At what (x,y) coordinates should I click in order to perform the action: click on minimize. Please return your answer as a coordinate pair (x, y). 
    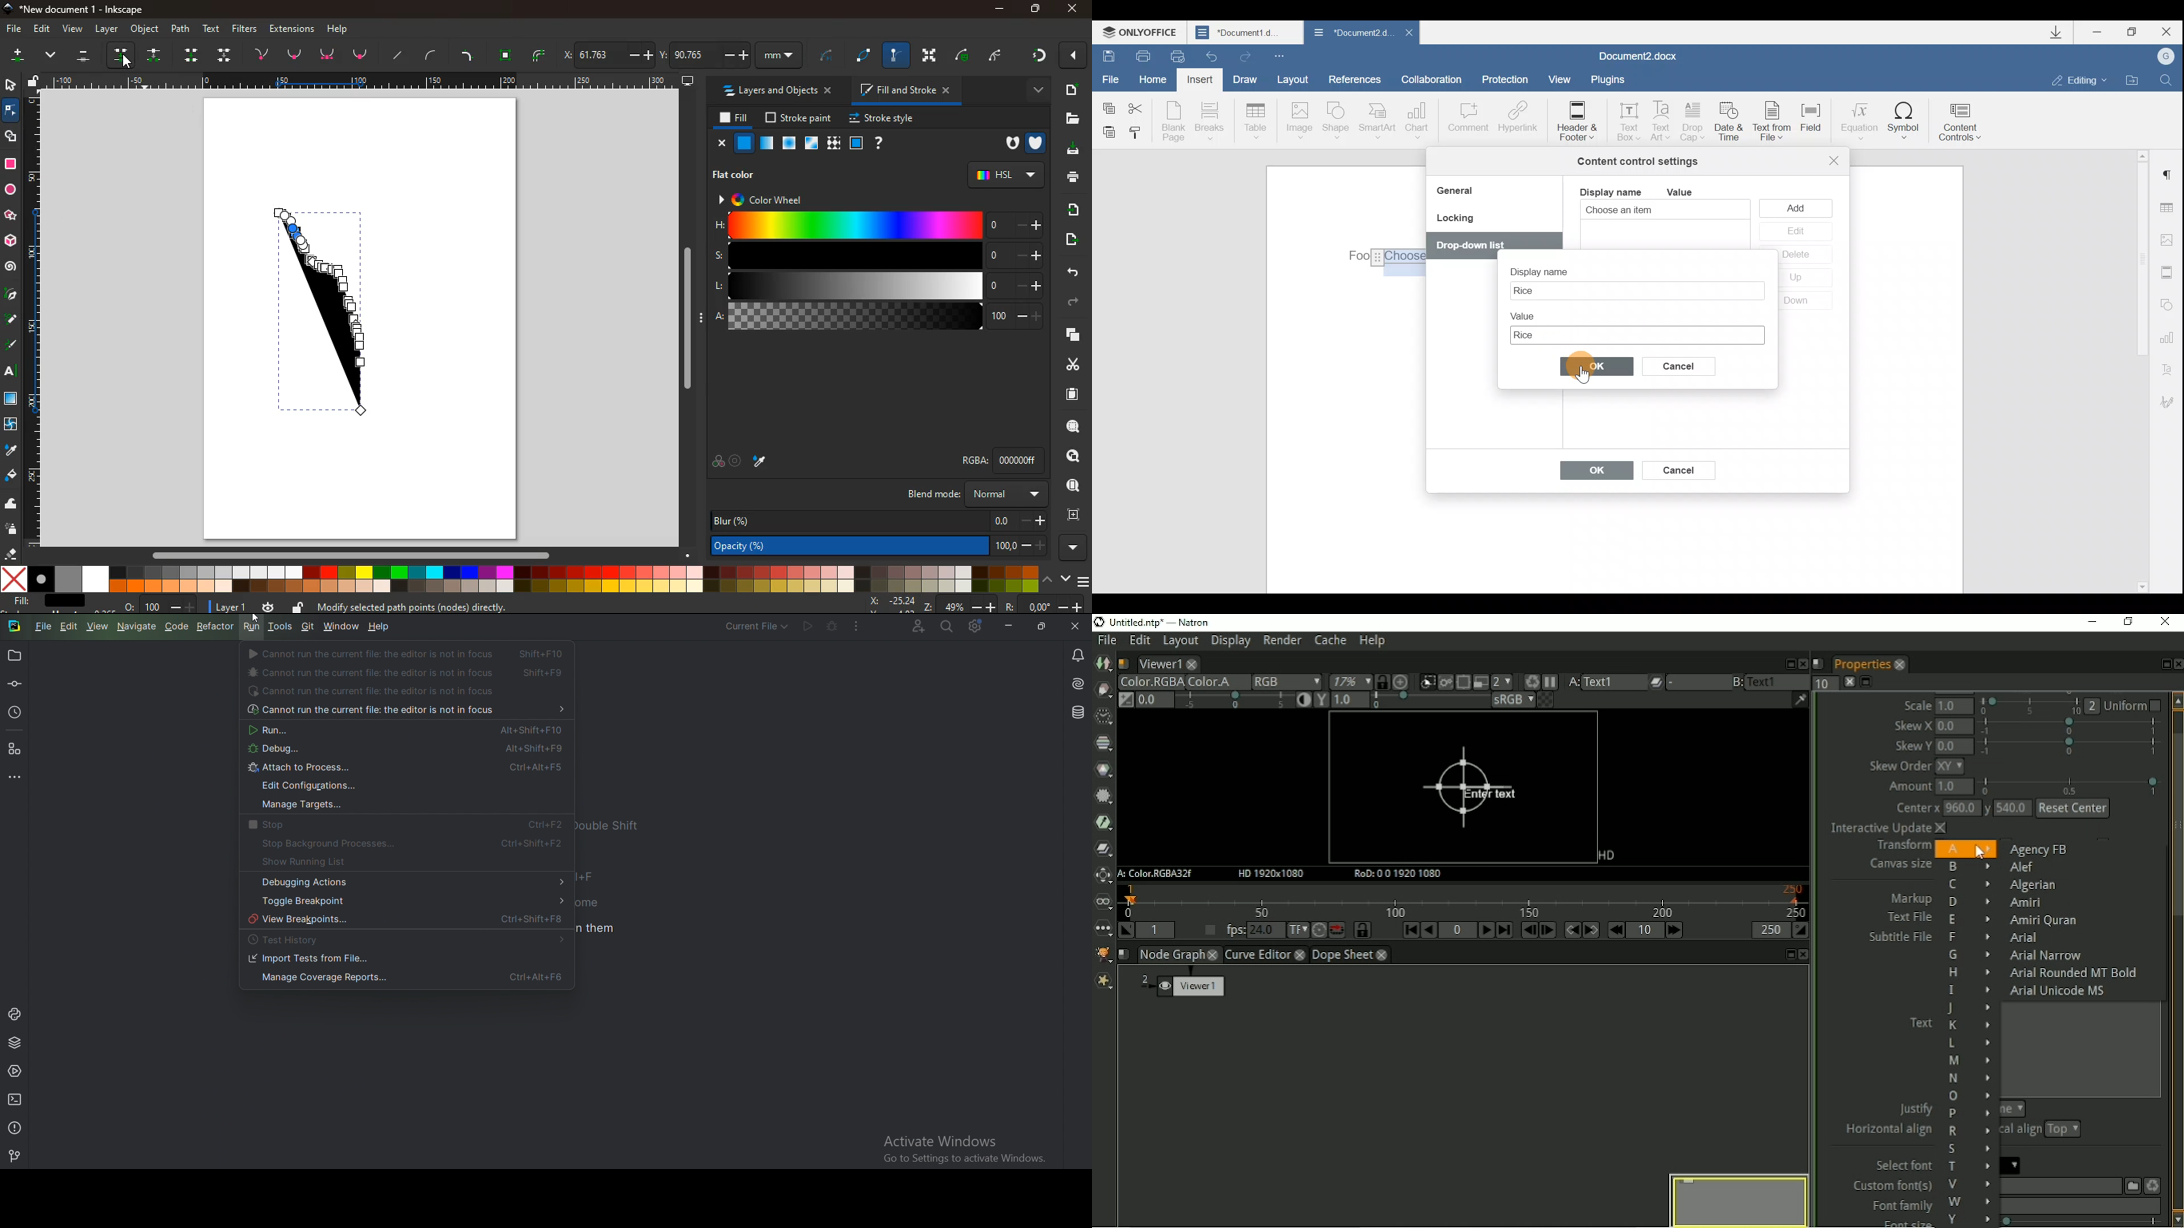
    Looking at the image, I should click on (999, 10).